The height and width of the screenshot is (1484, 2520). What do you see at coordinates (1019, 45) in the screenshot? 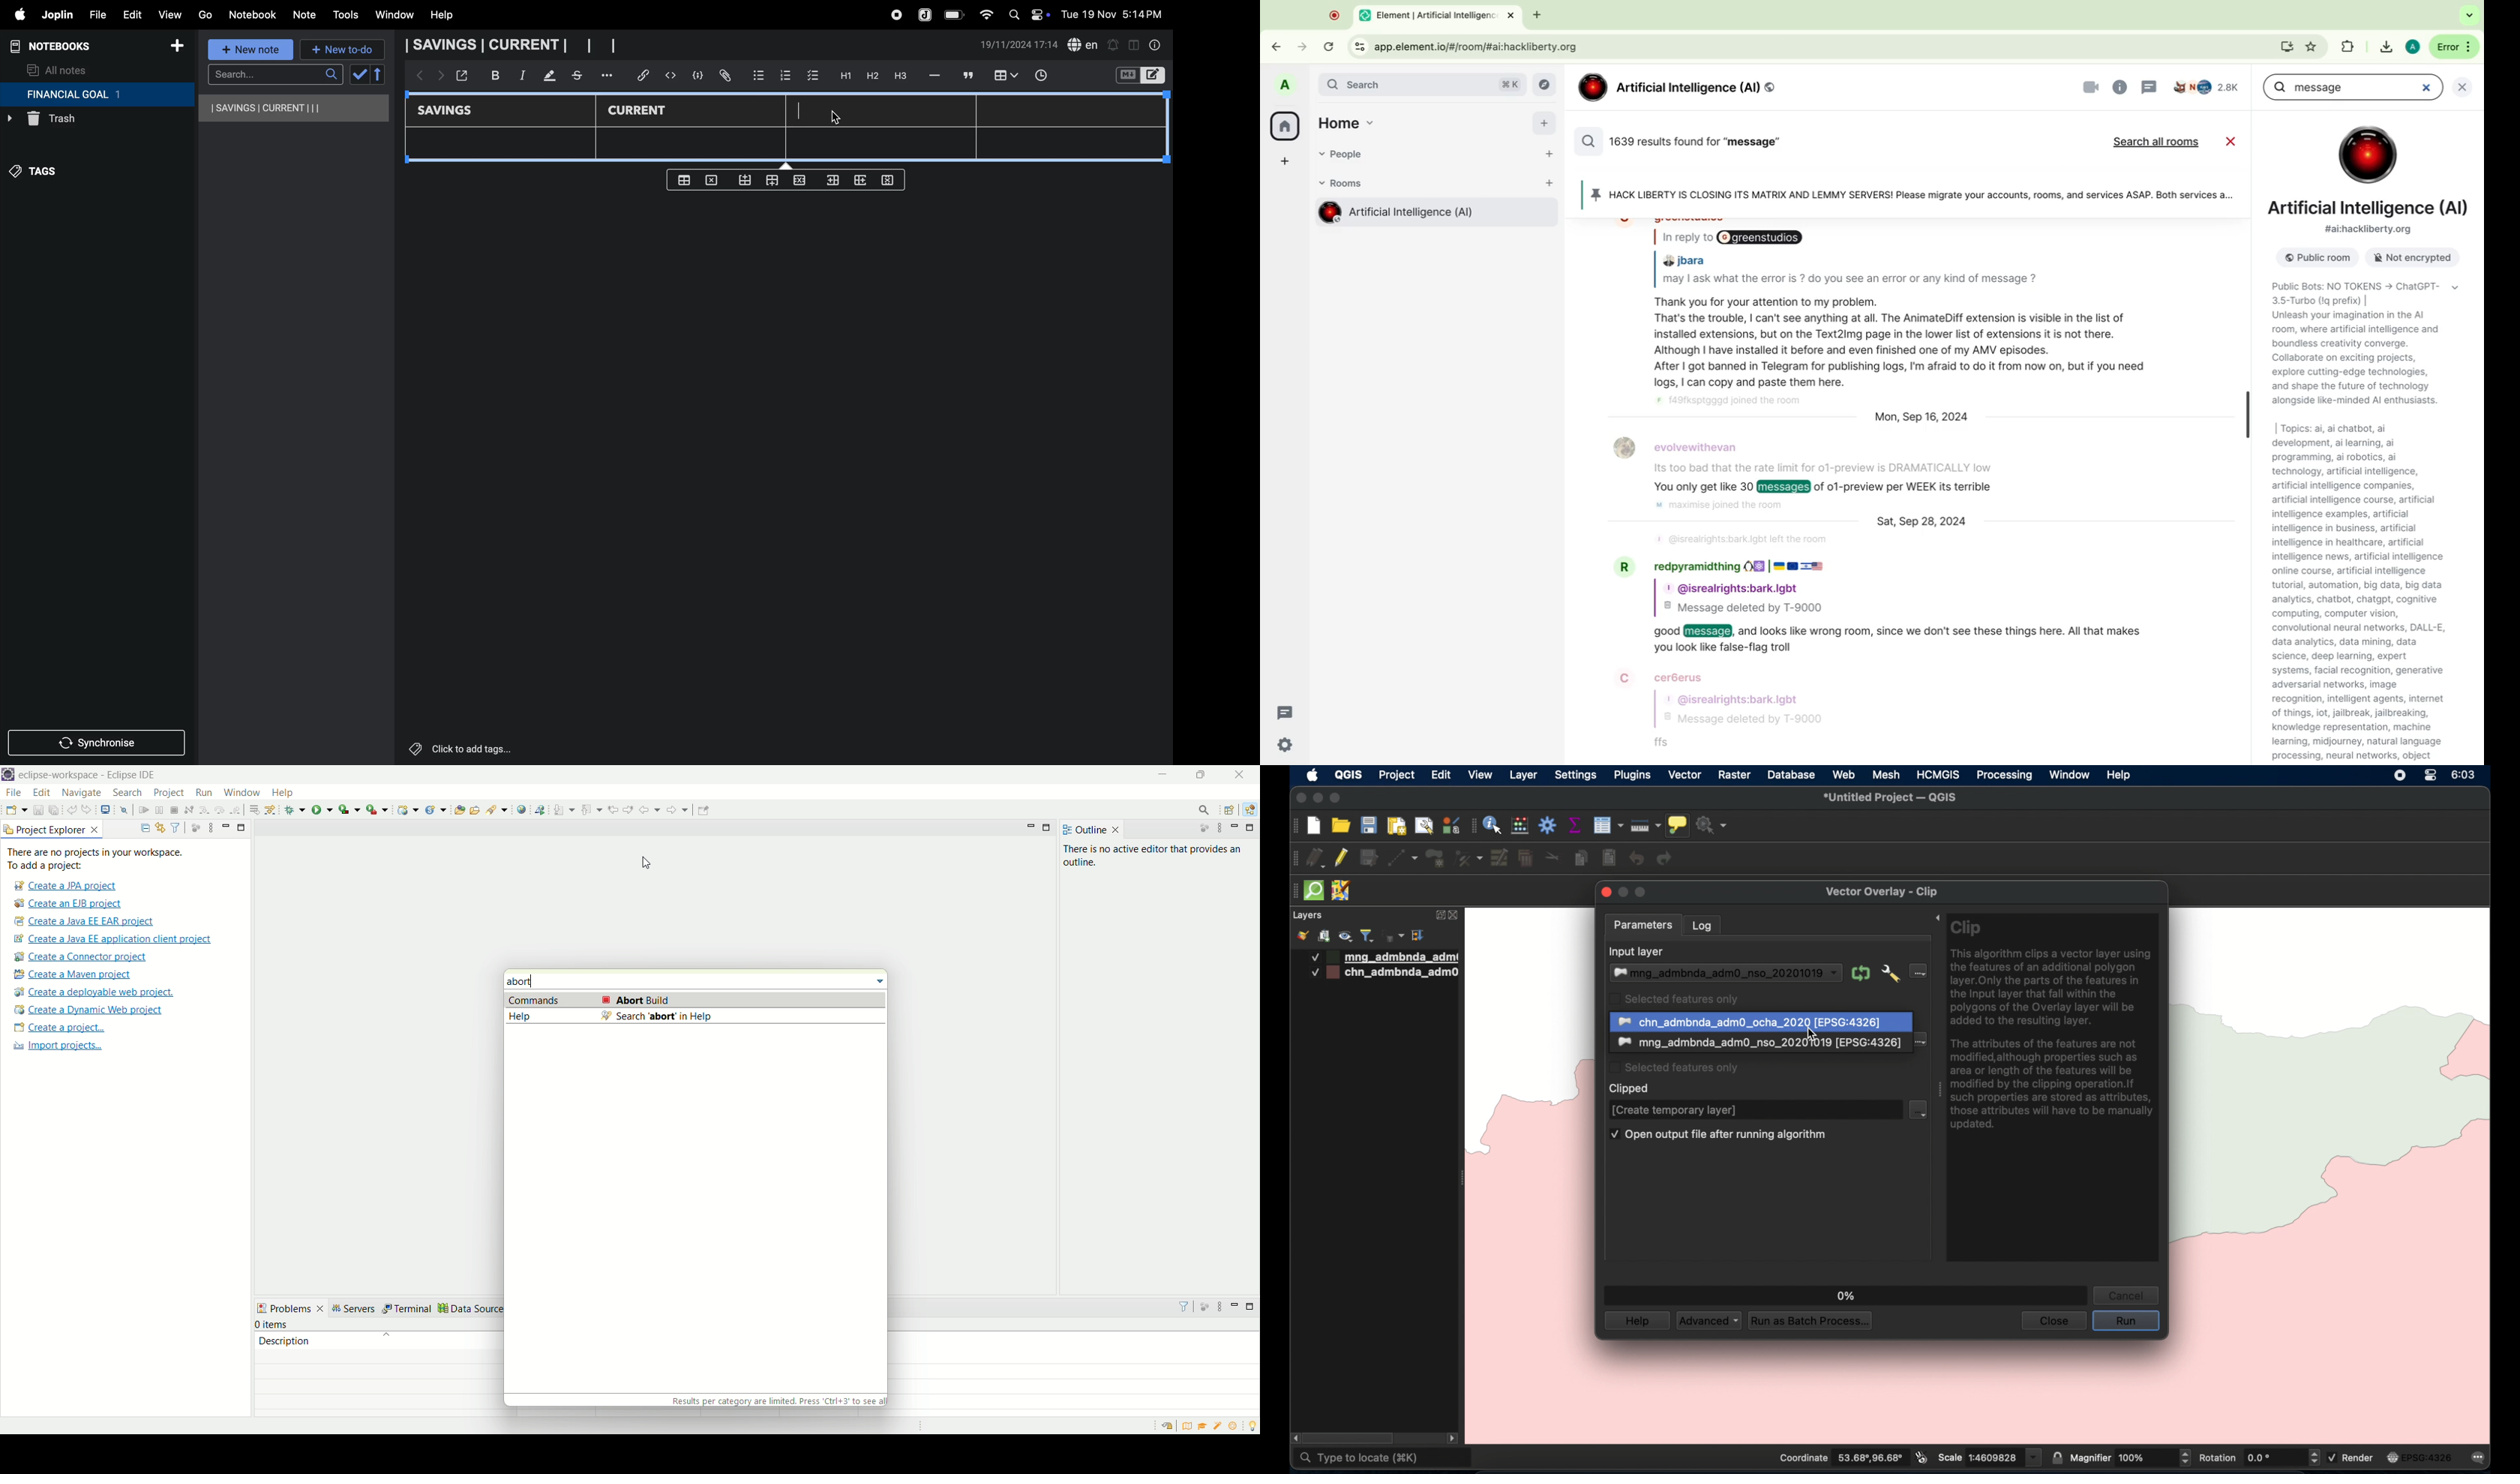
I see `date and time` at bounding box center [1019, 45].